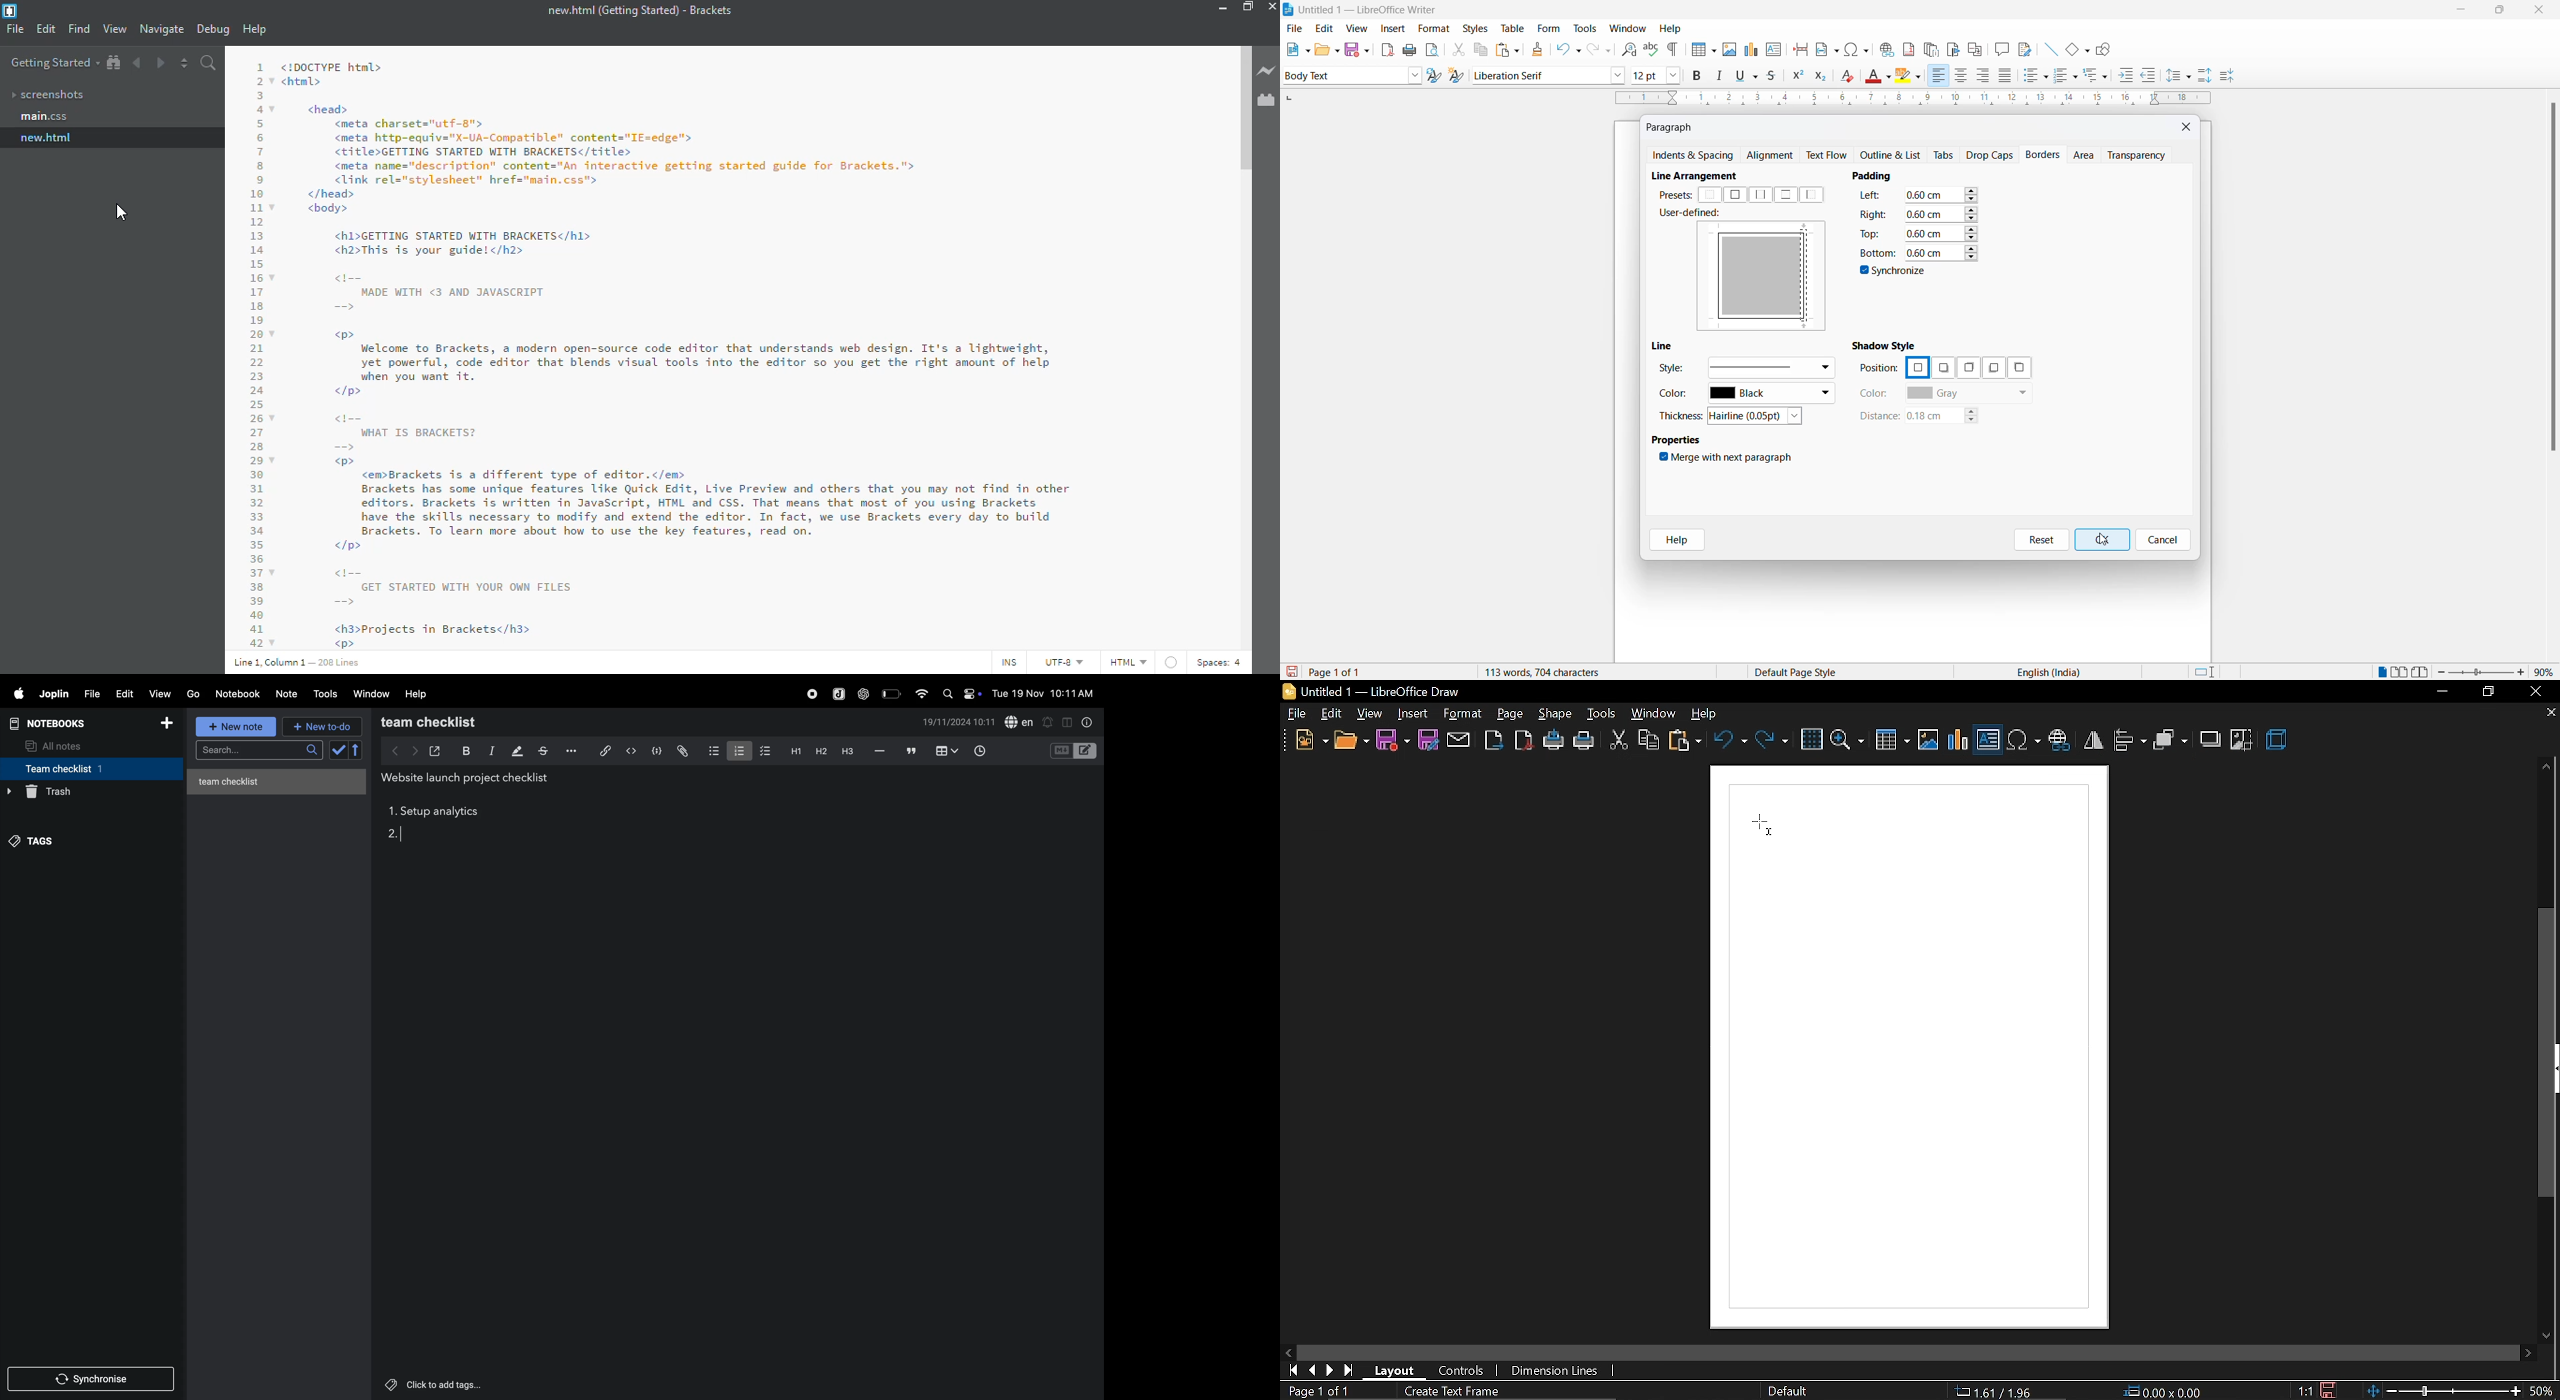 This screenshot has height=1400, width=2576. Describe the element at coordinates (1047, 721) in the screenshot. I see `` at that location.